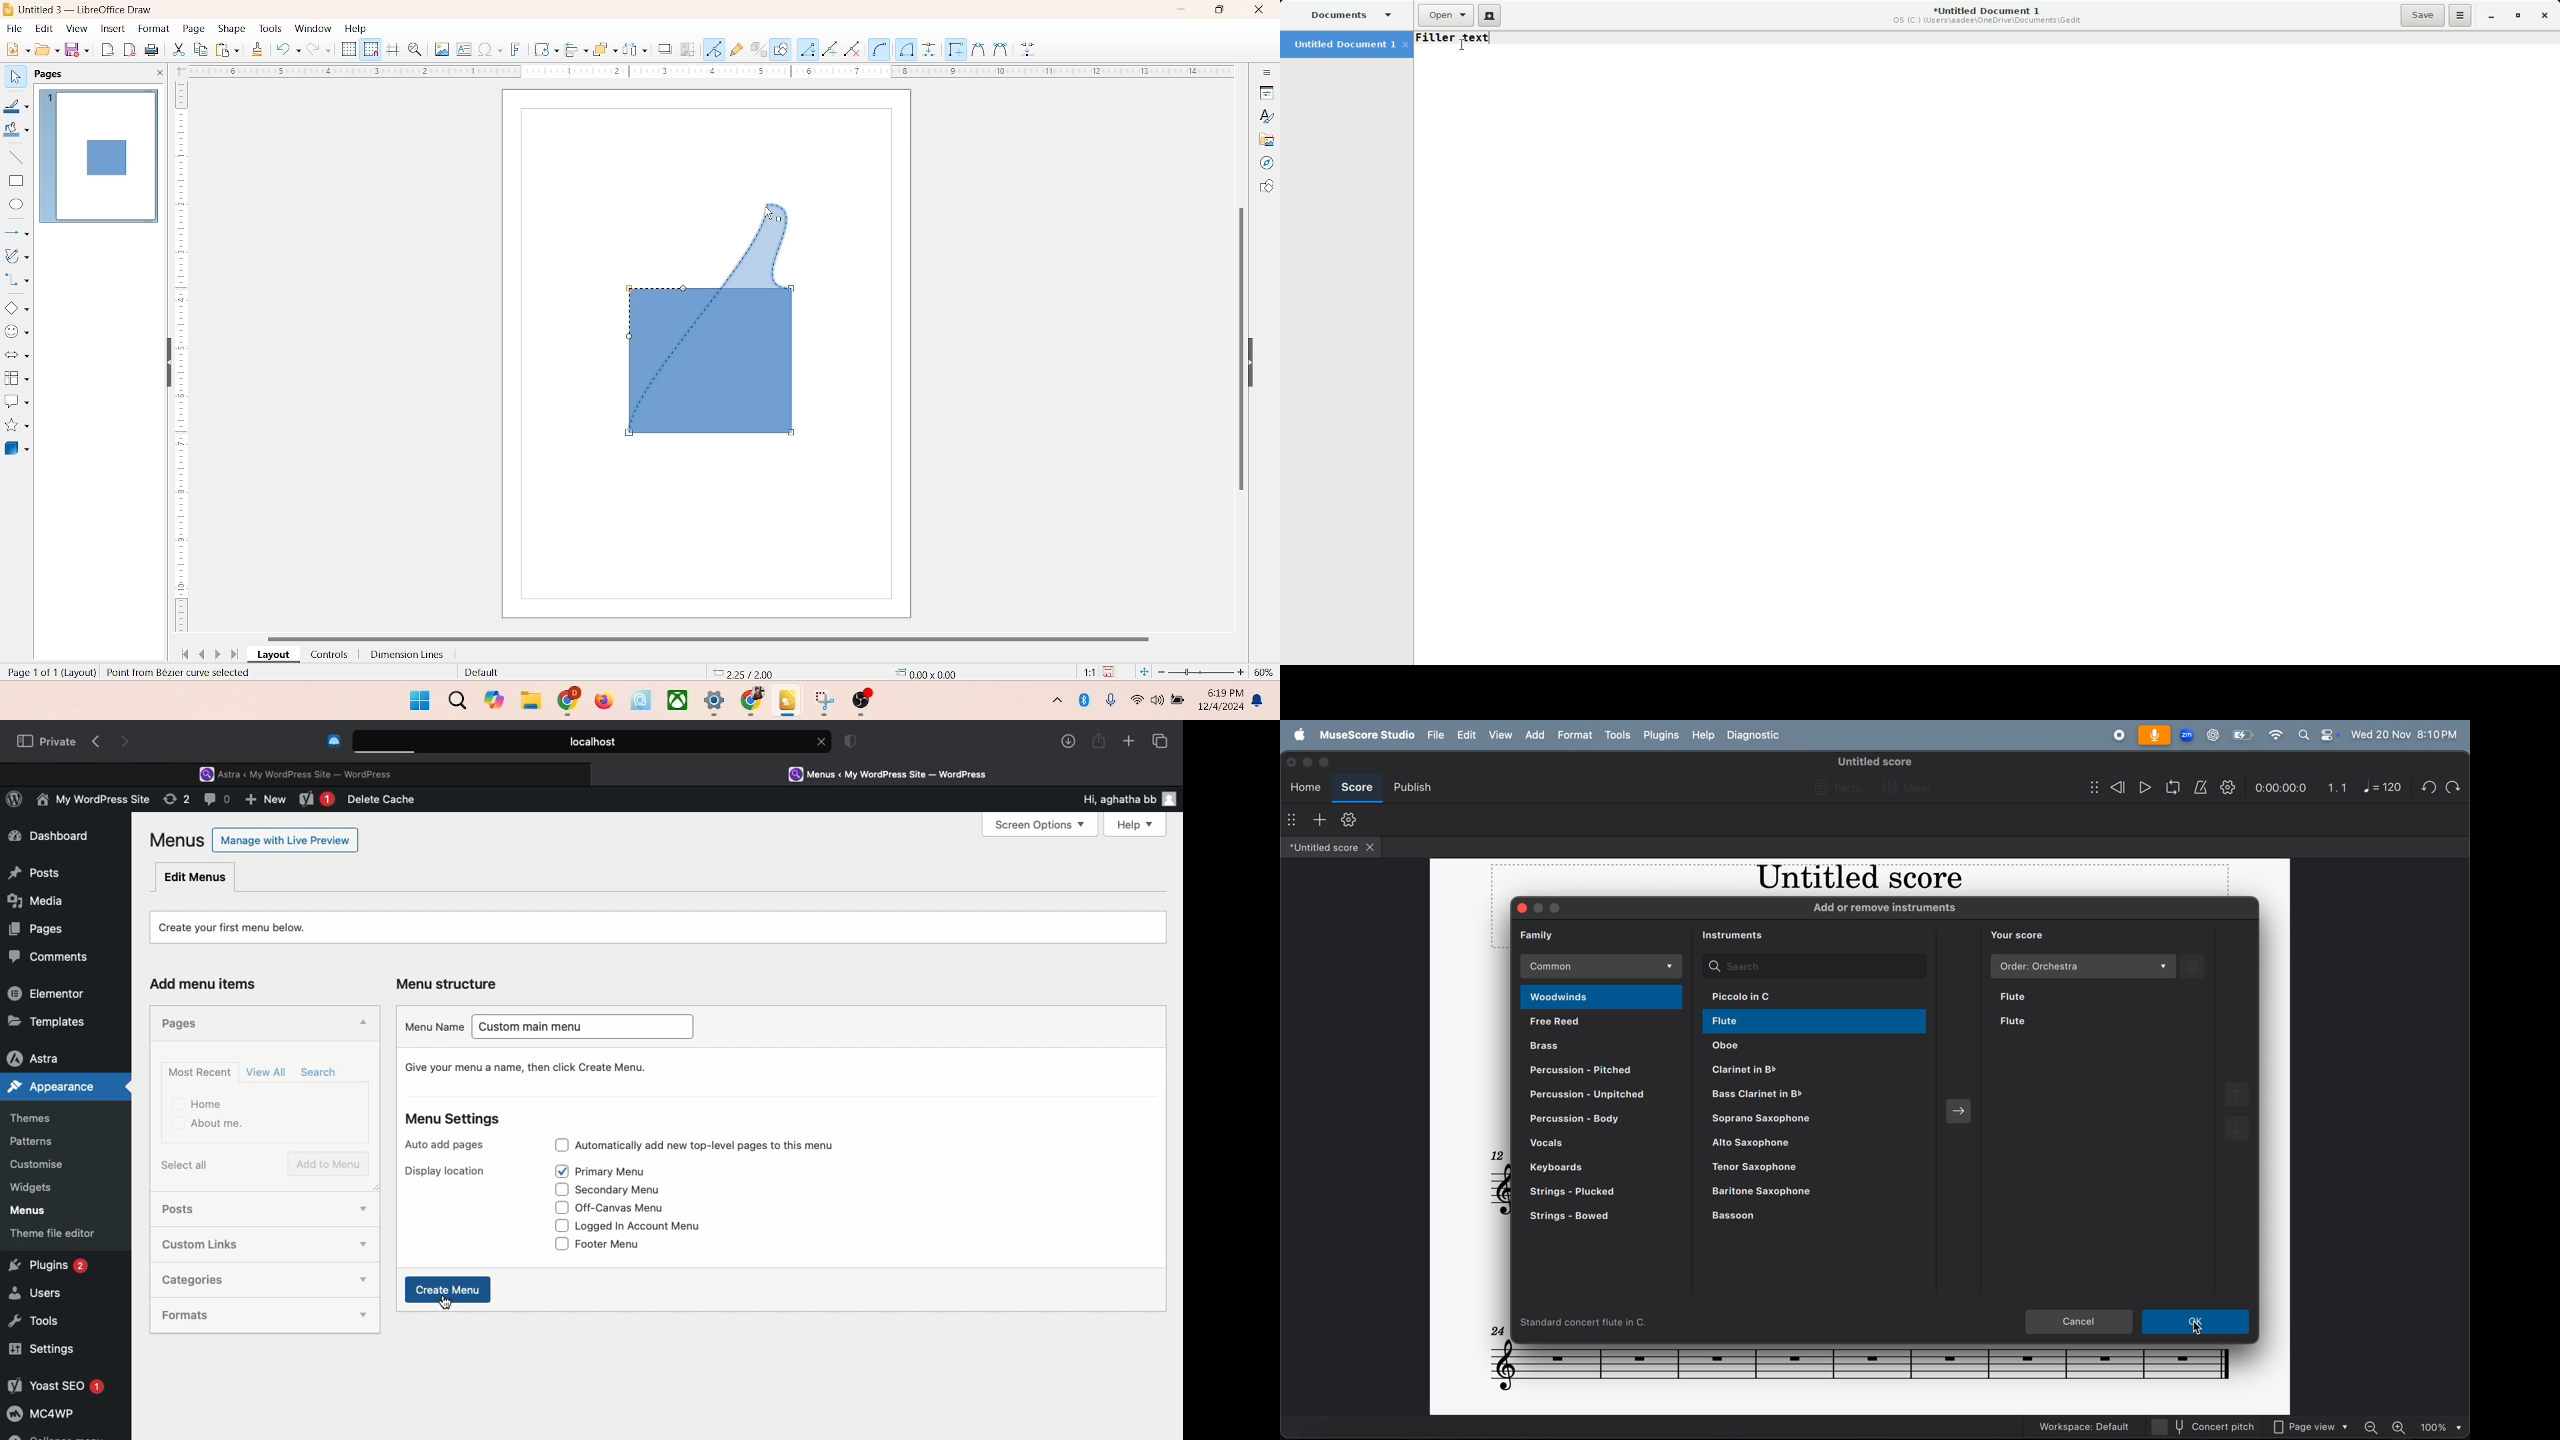 The image size is (2576, 1456). Describe the element at coordinates (231, 28) in the screenshot. I see `shape` at that location.